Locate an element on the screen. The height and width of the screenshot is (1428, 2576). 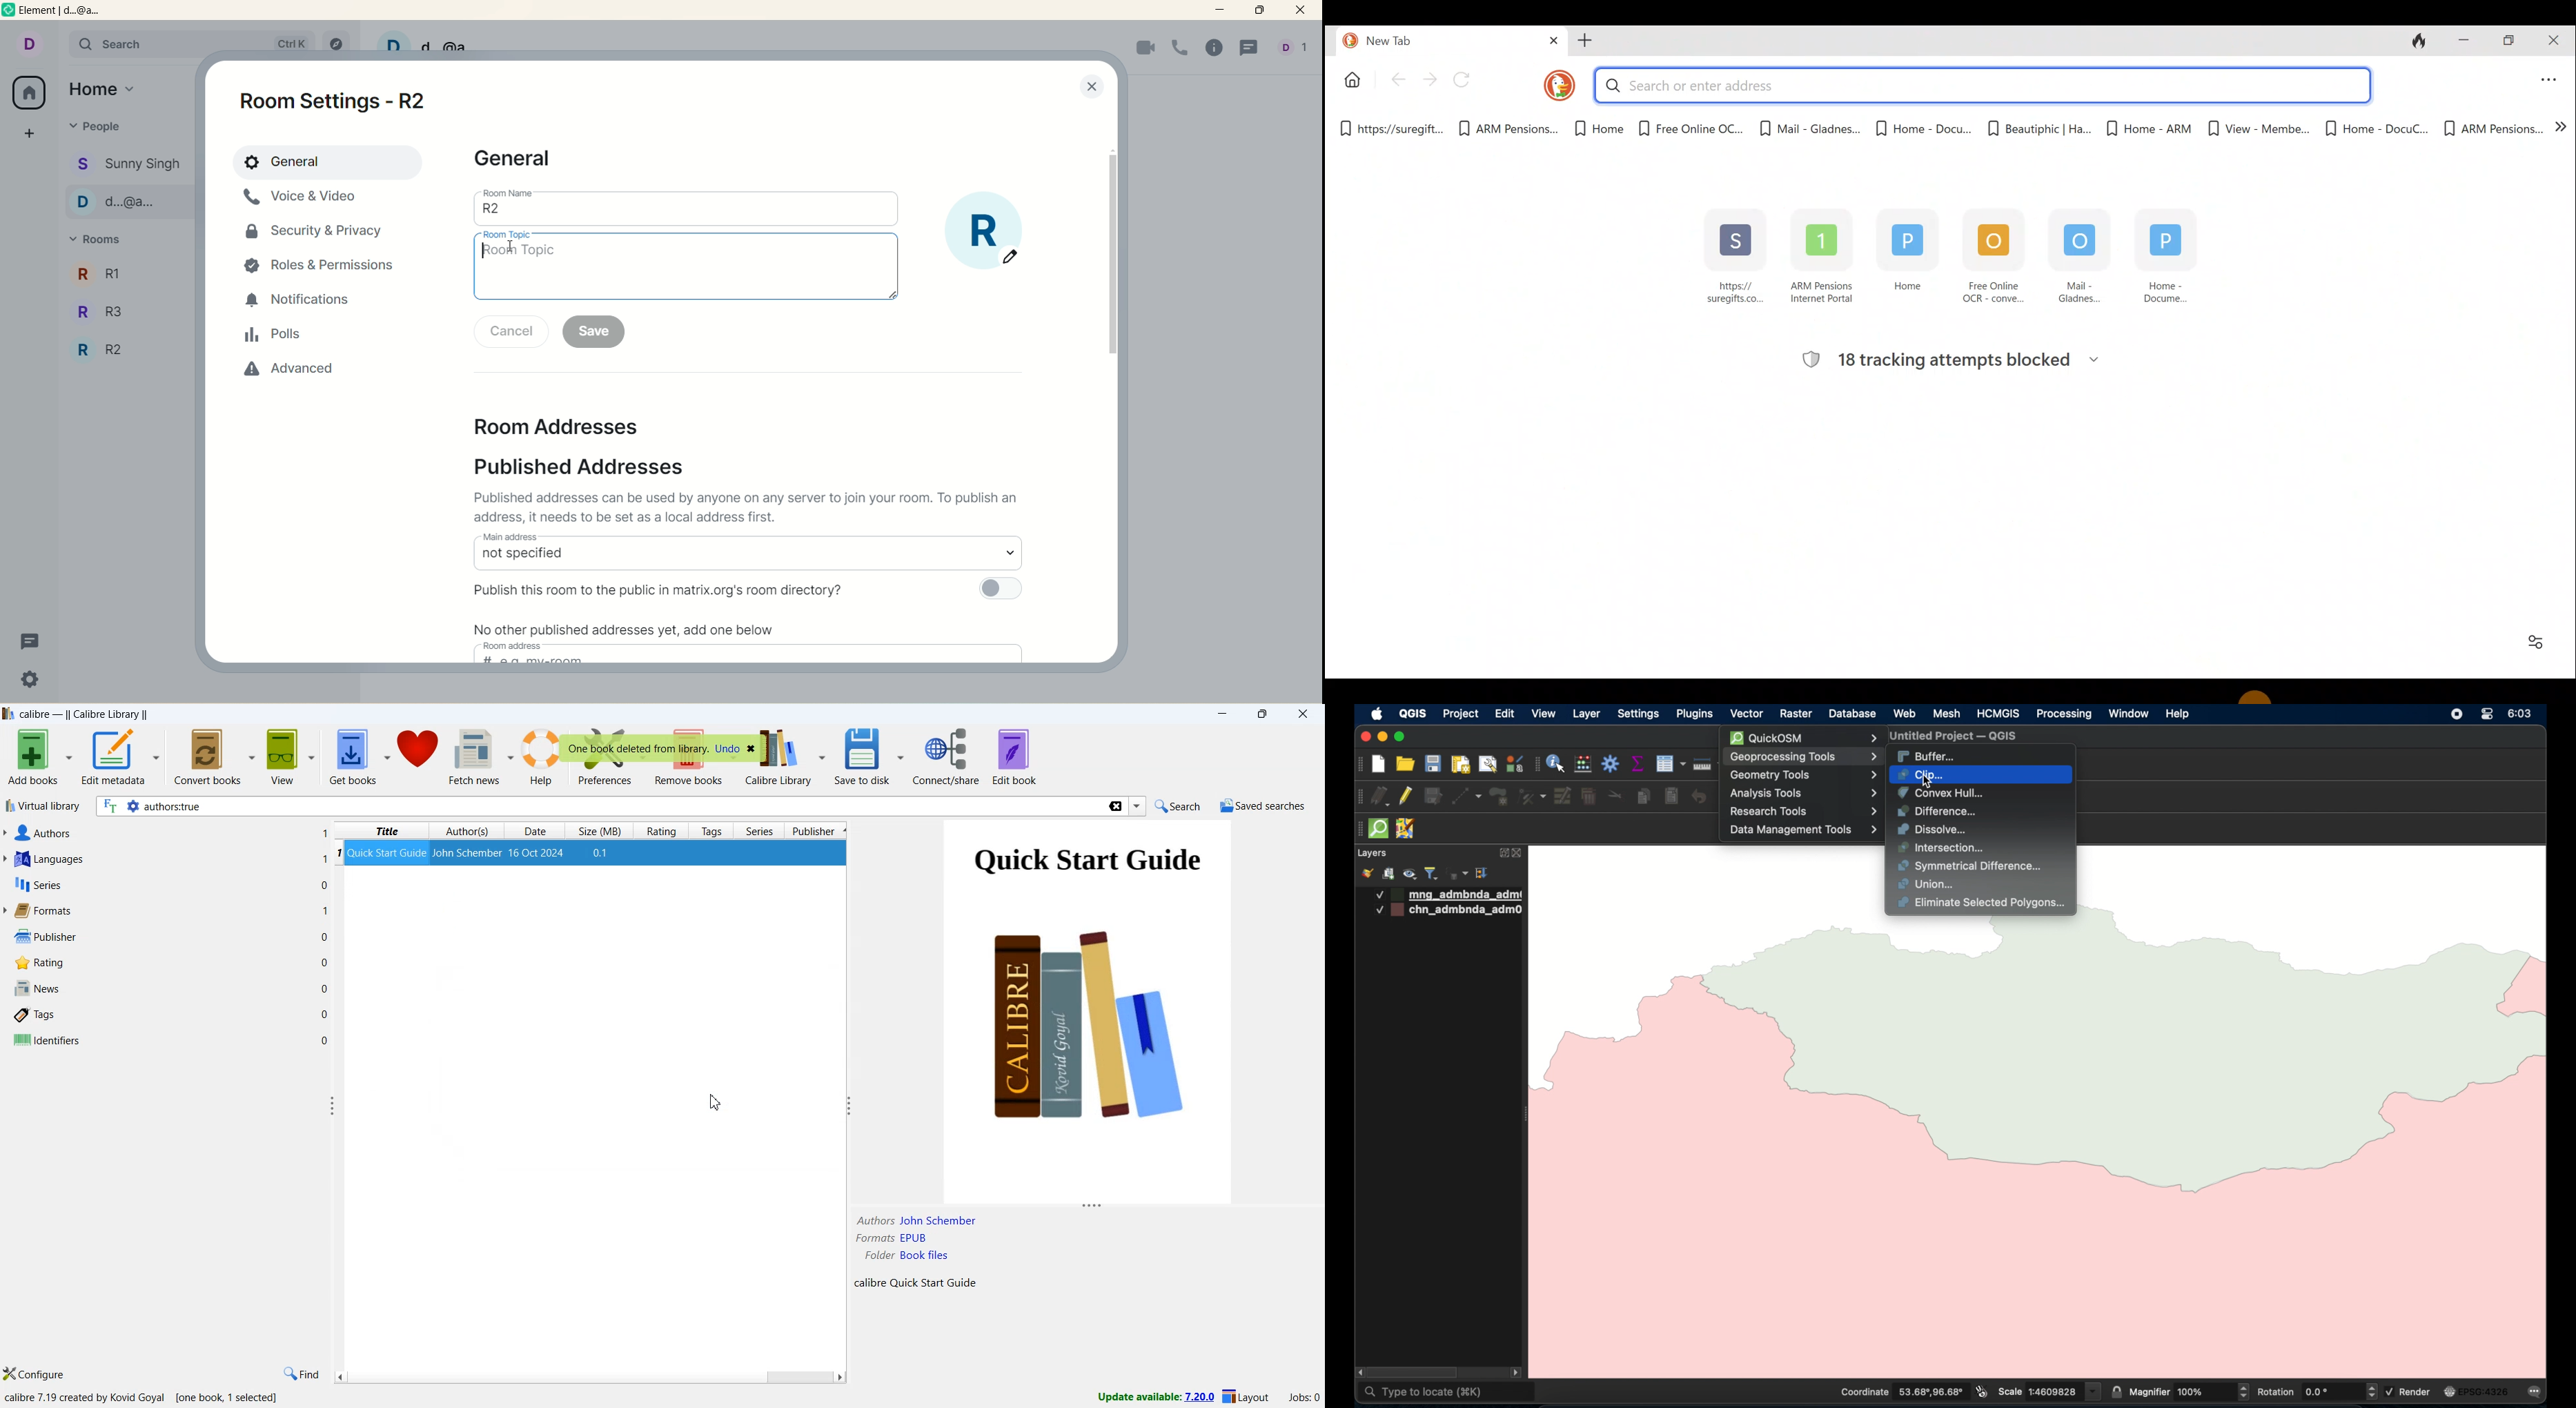
https://
suregifts co... is located at coordinates (1728, 259).